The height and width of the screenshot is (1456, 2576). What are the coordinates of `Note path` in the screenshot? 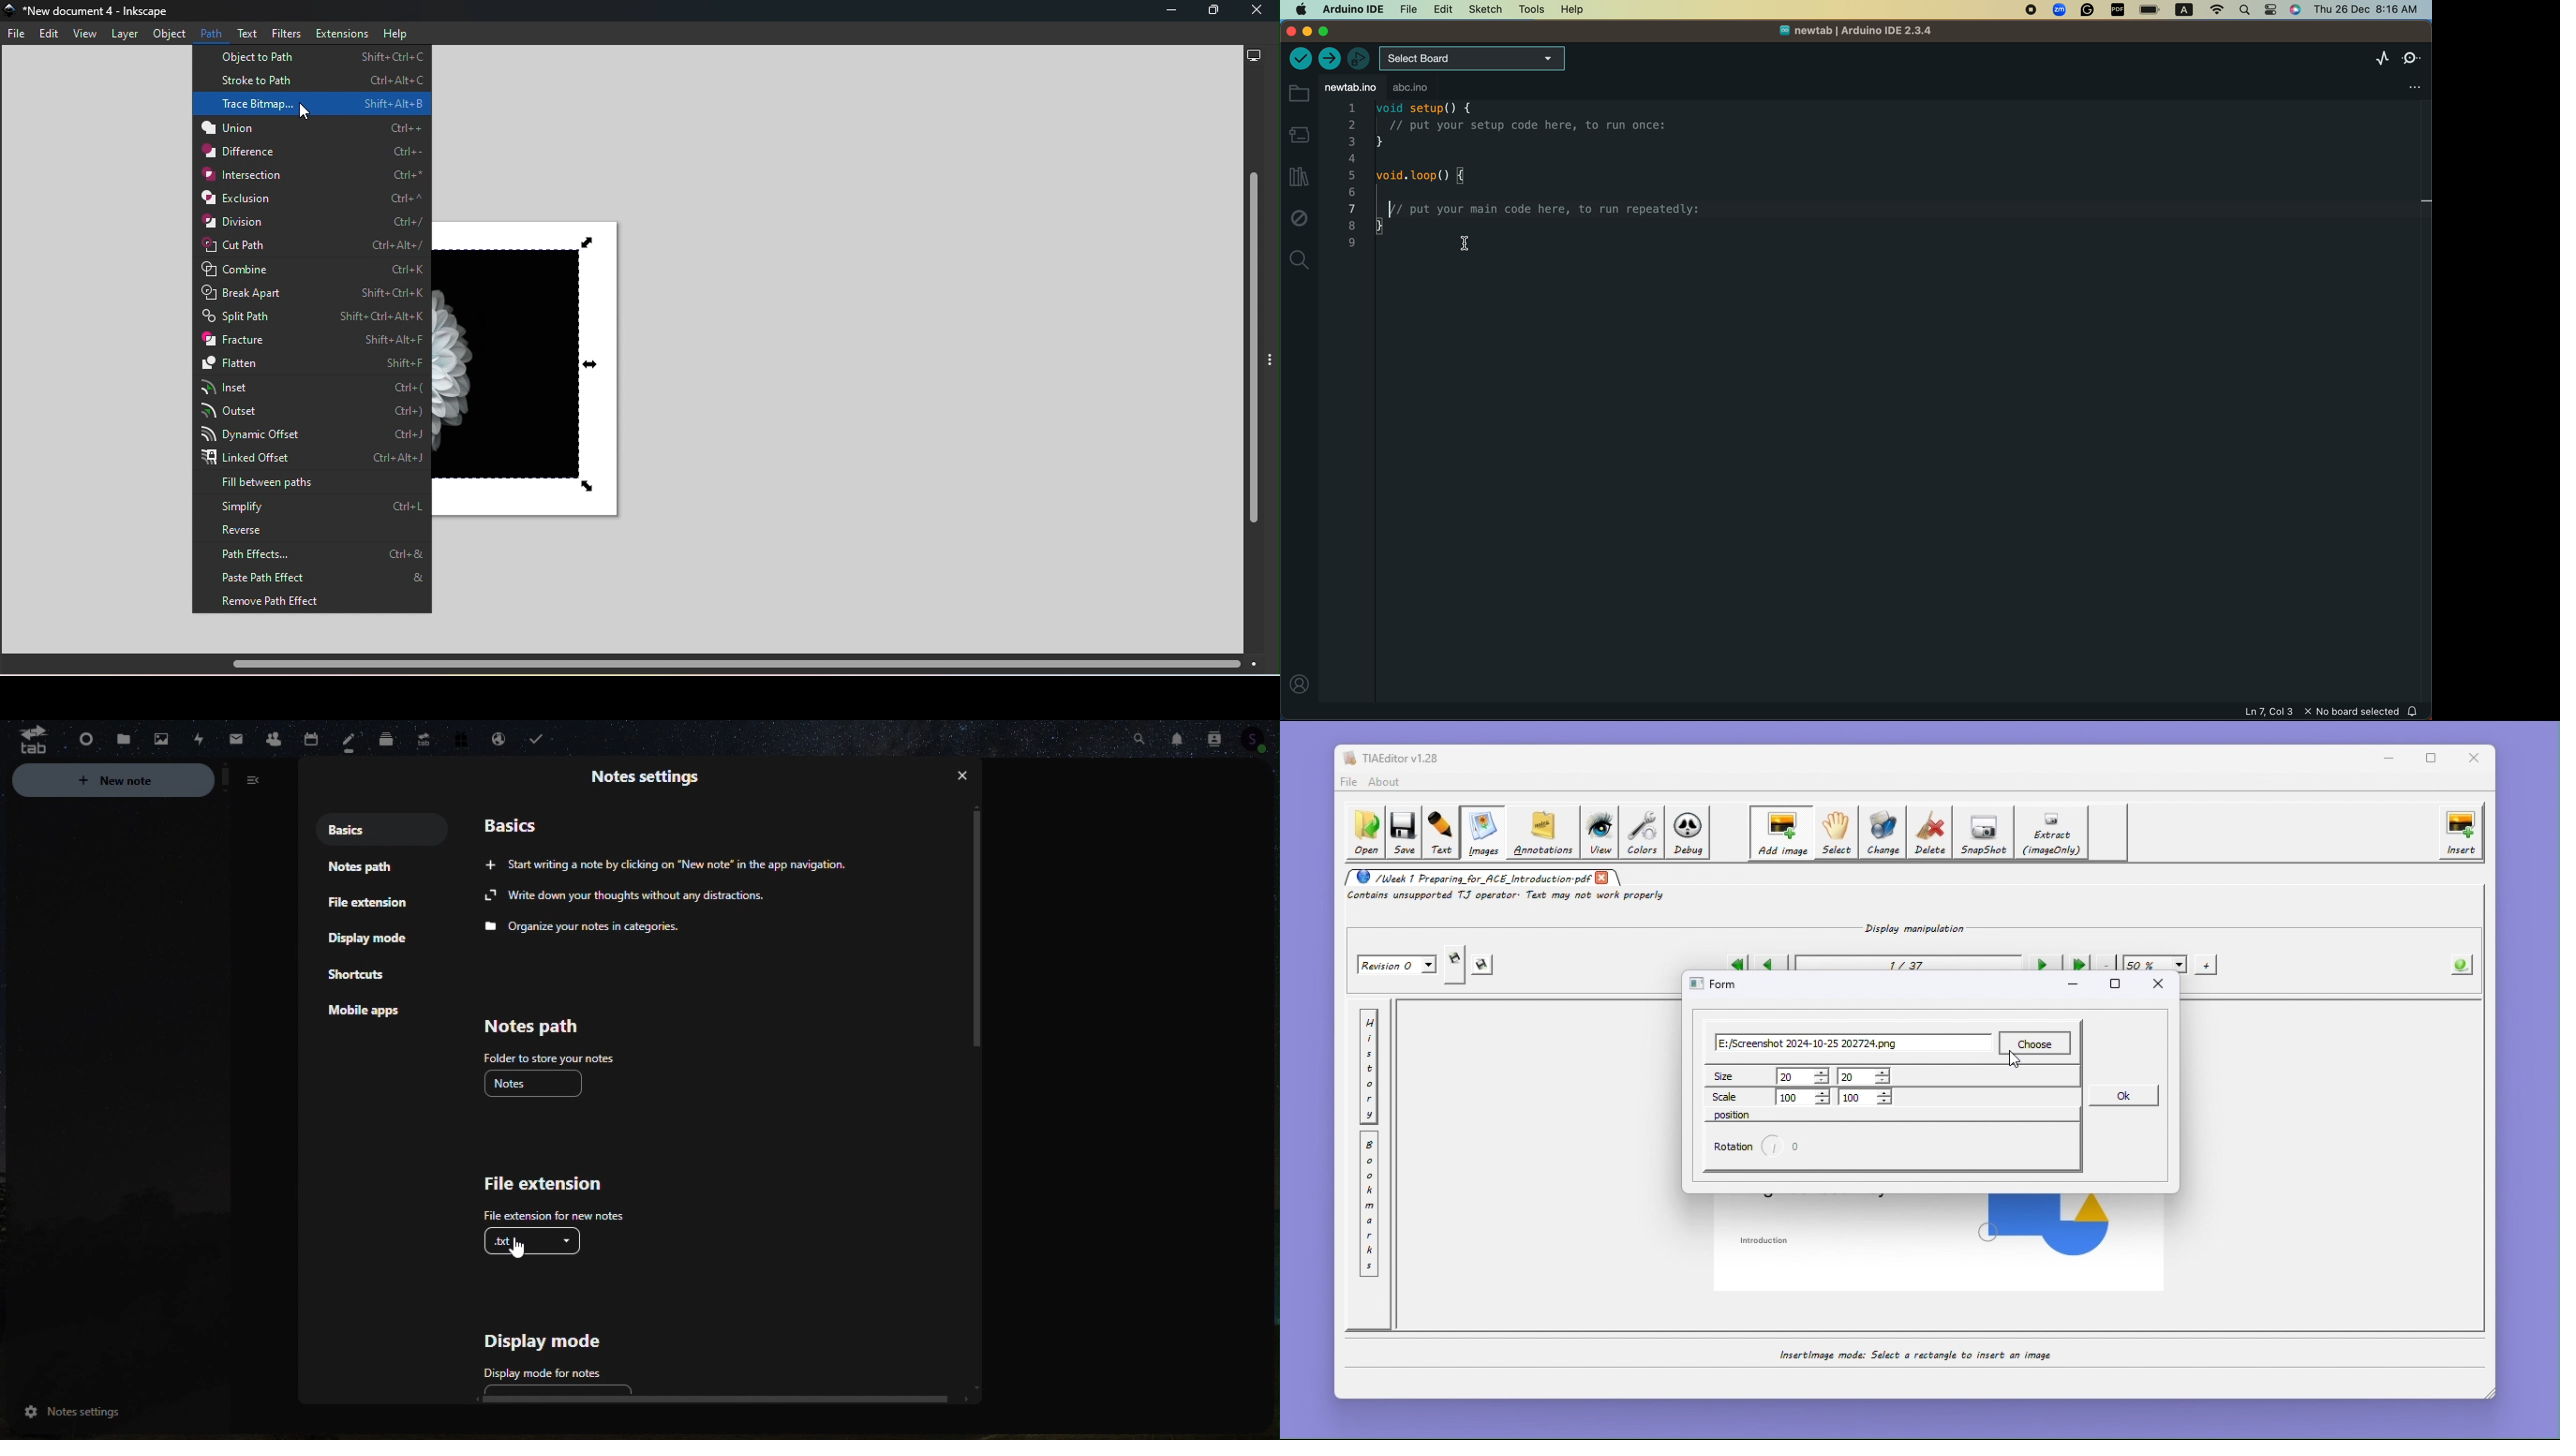 It's located at (548, 1025).